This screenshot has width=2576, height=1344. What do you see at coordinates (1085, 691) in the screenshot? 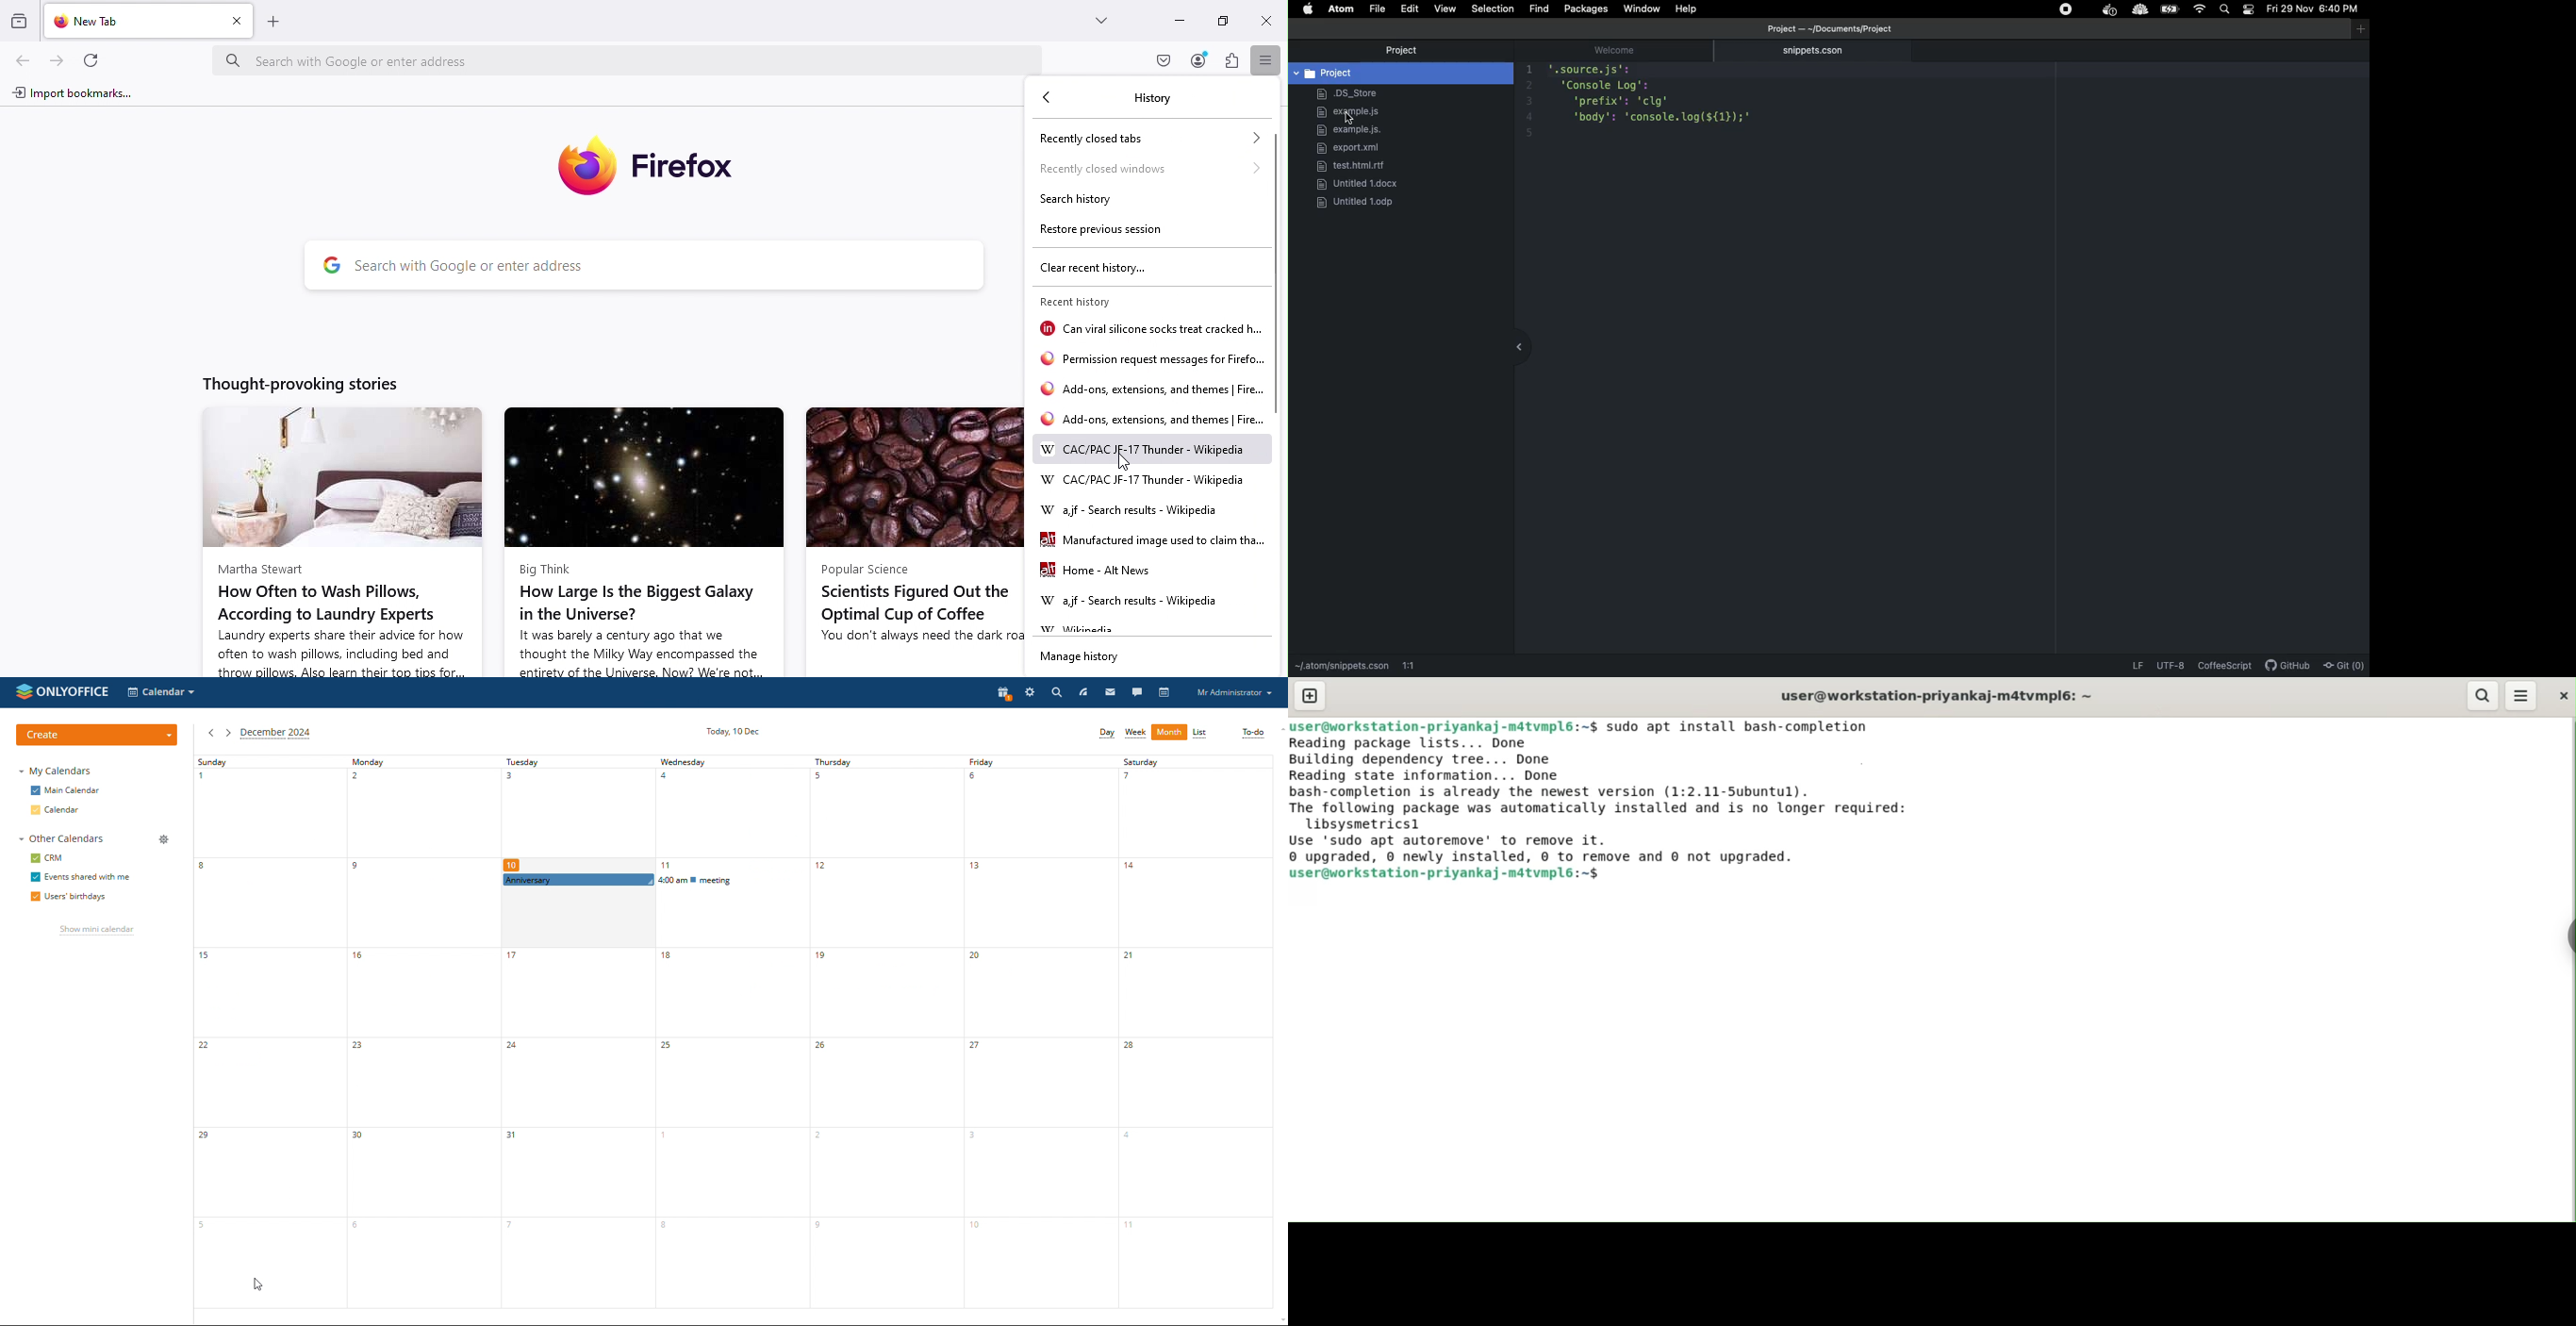
I see `feed` at bounding box center [1085, 691].